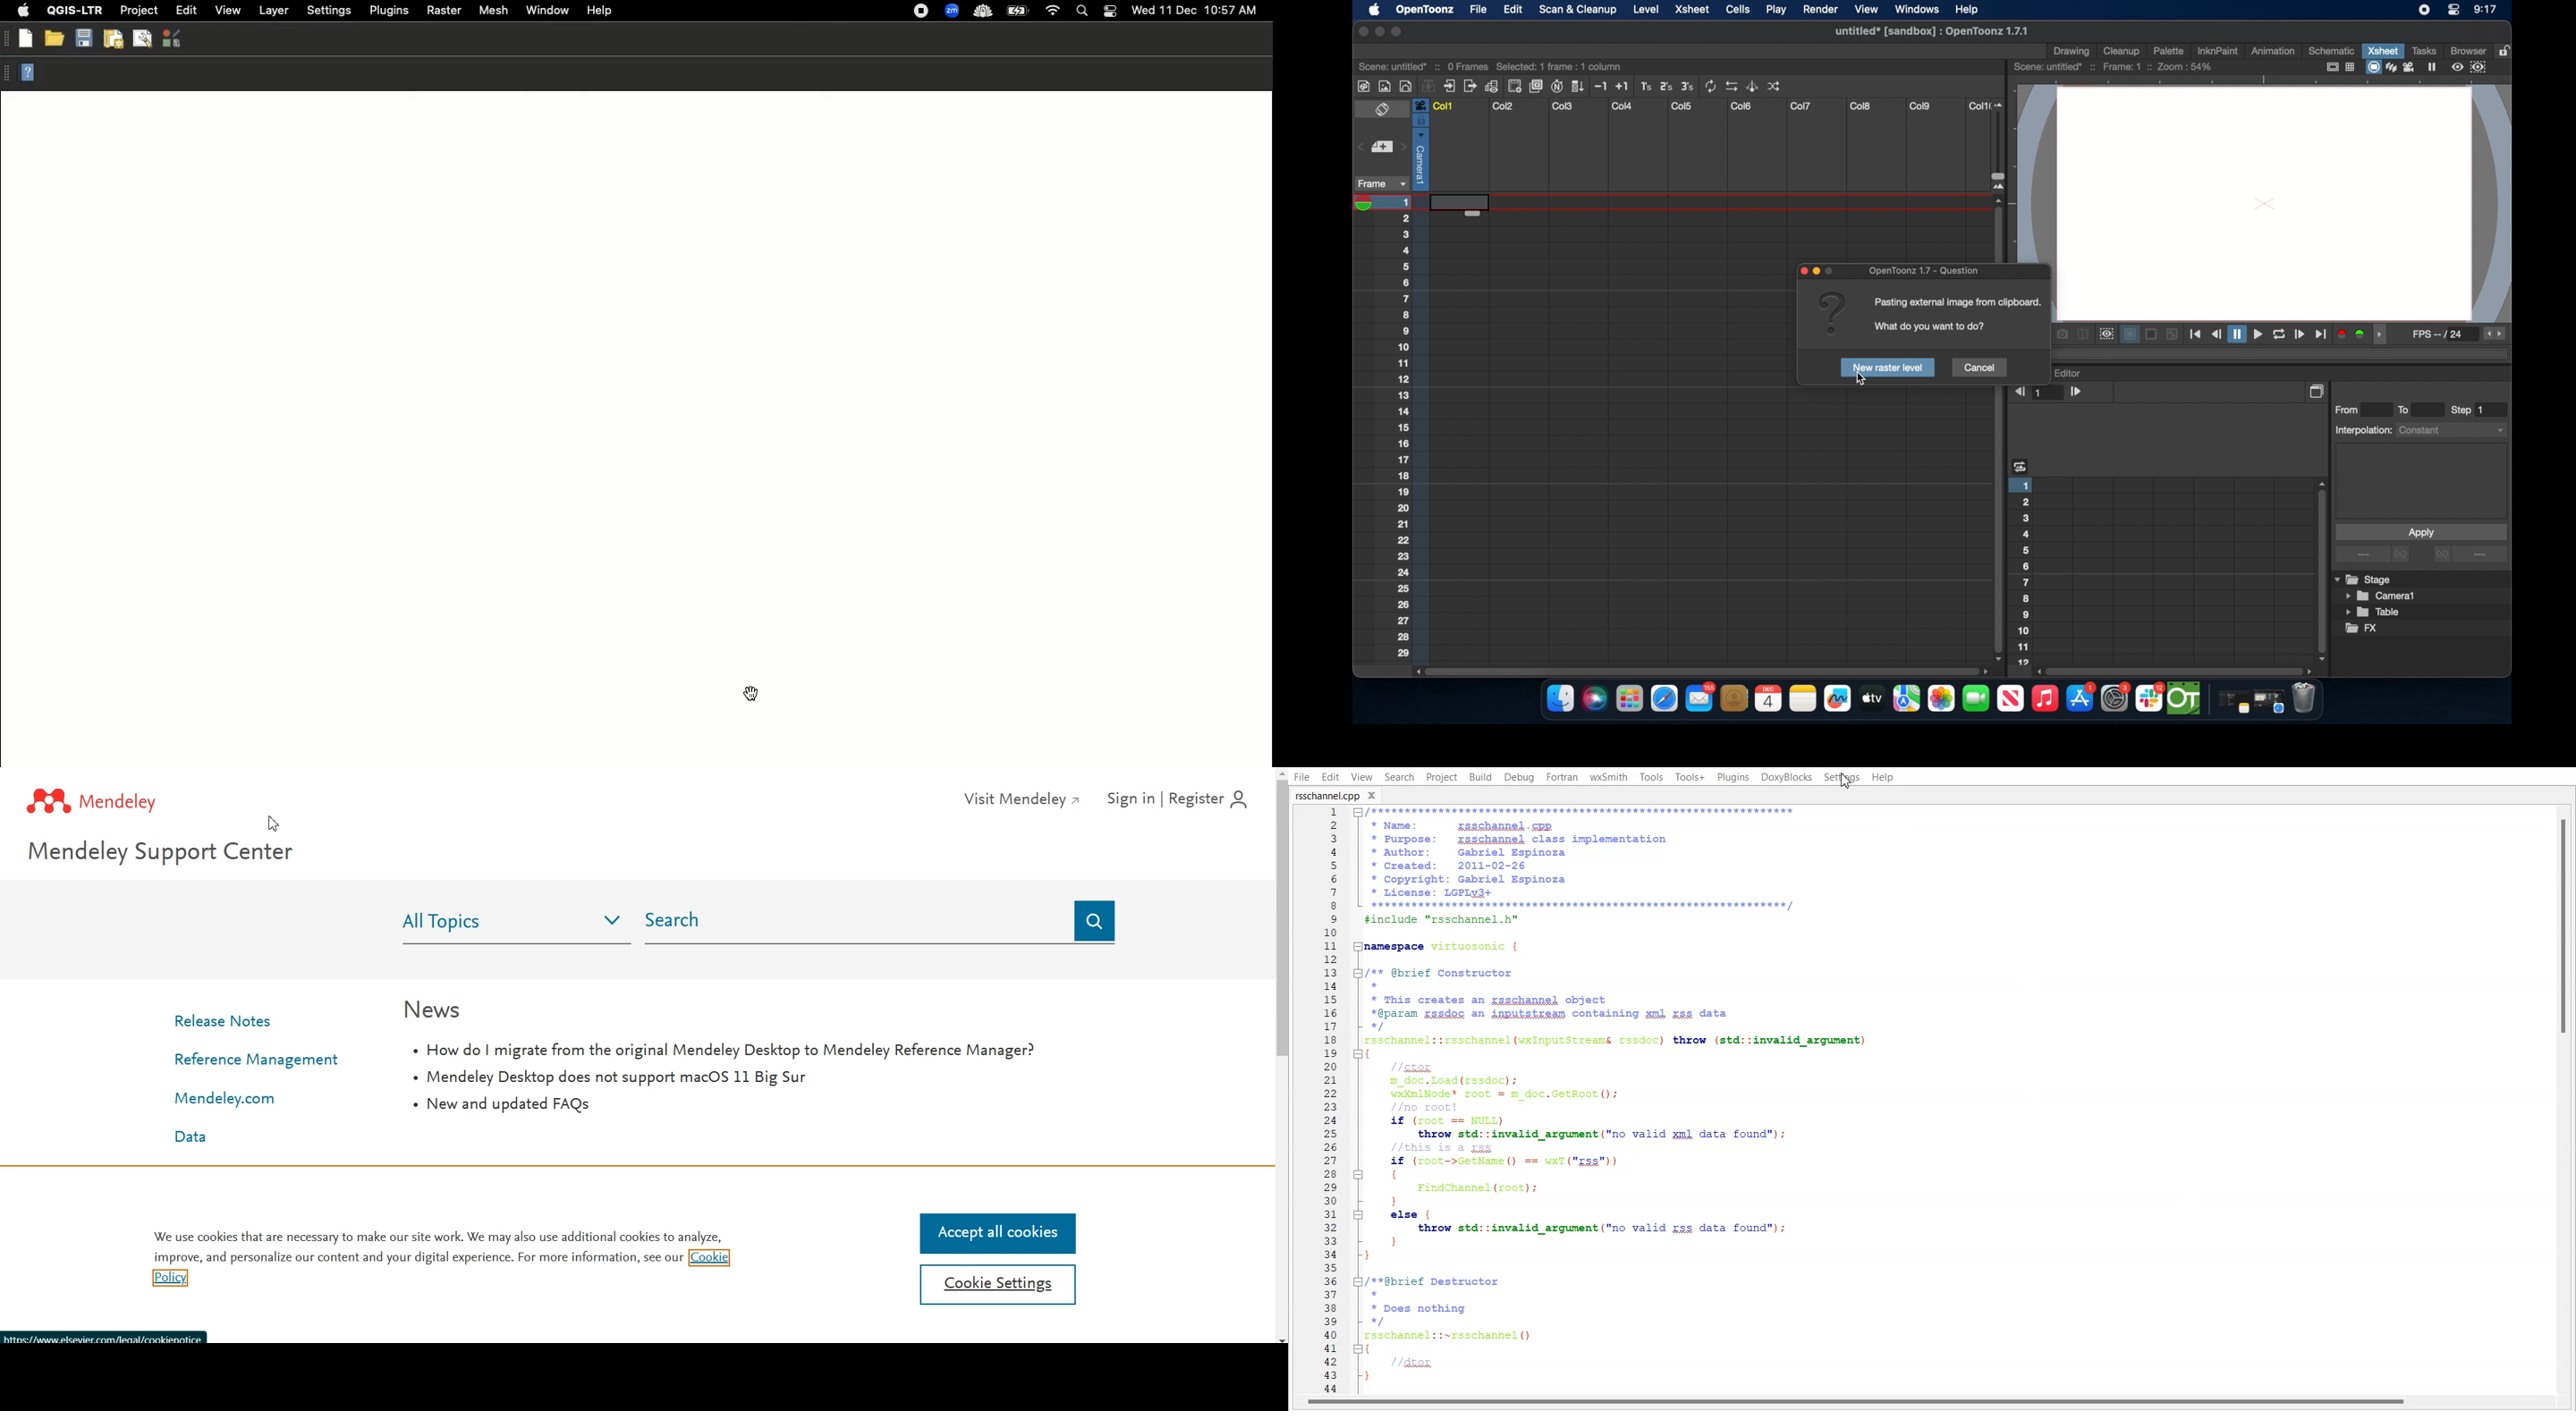 The height and width of the screenshot is (1428, 2576). Describe the element at coordinates (1376, 795) in the screenshot. I see `Close` at that location.